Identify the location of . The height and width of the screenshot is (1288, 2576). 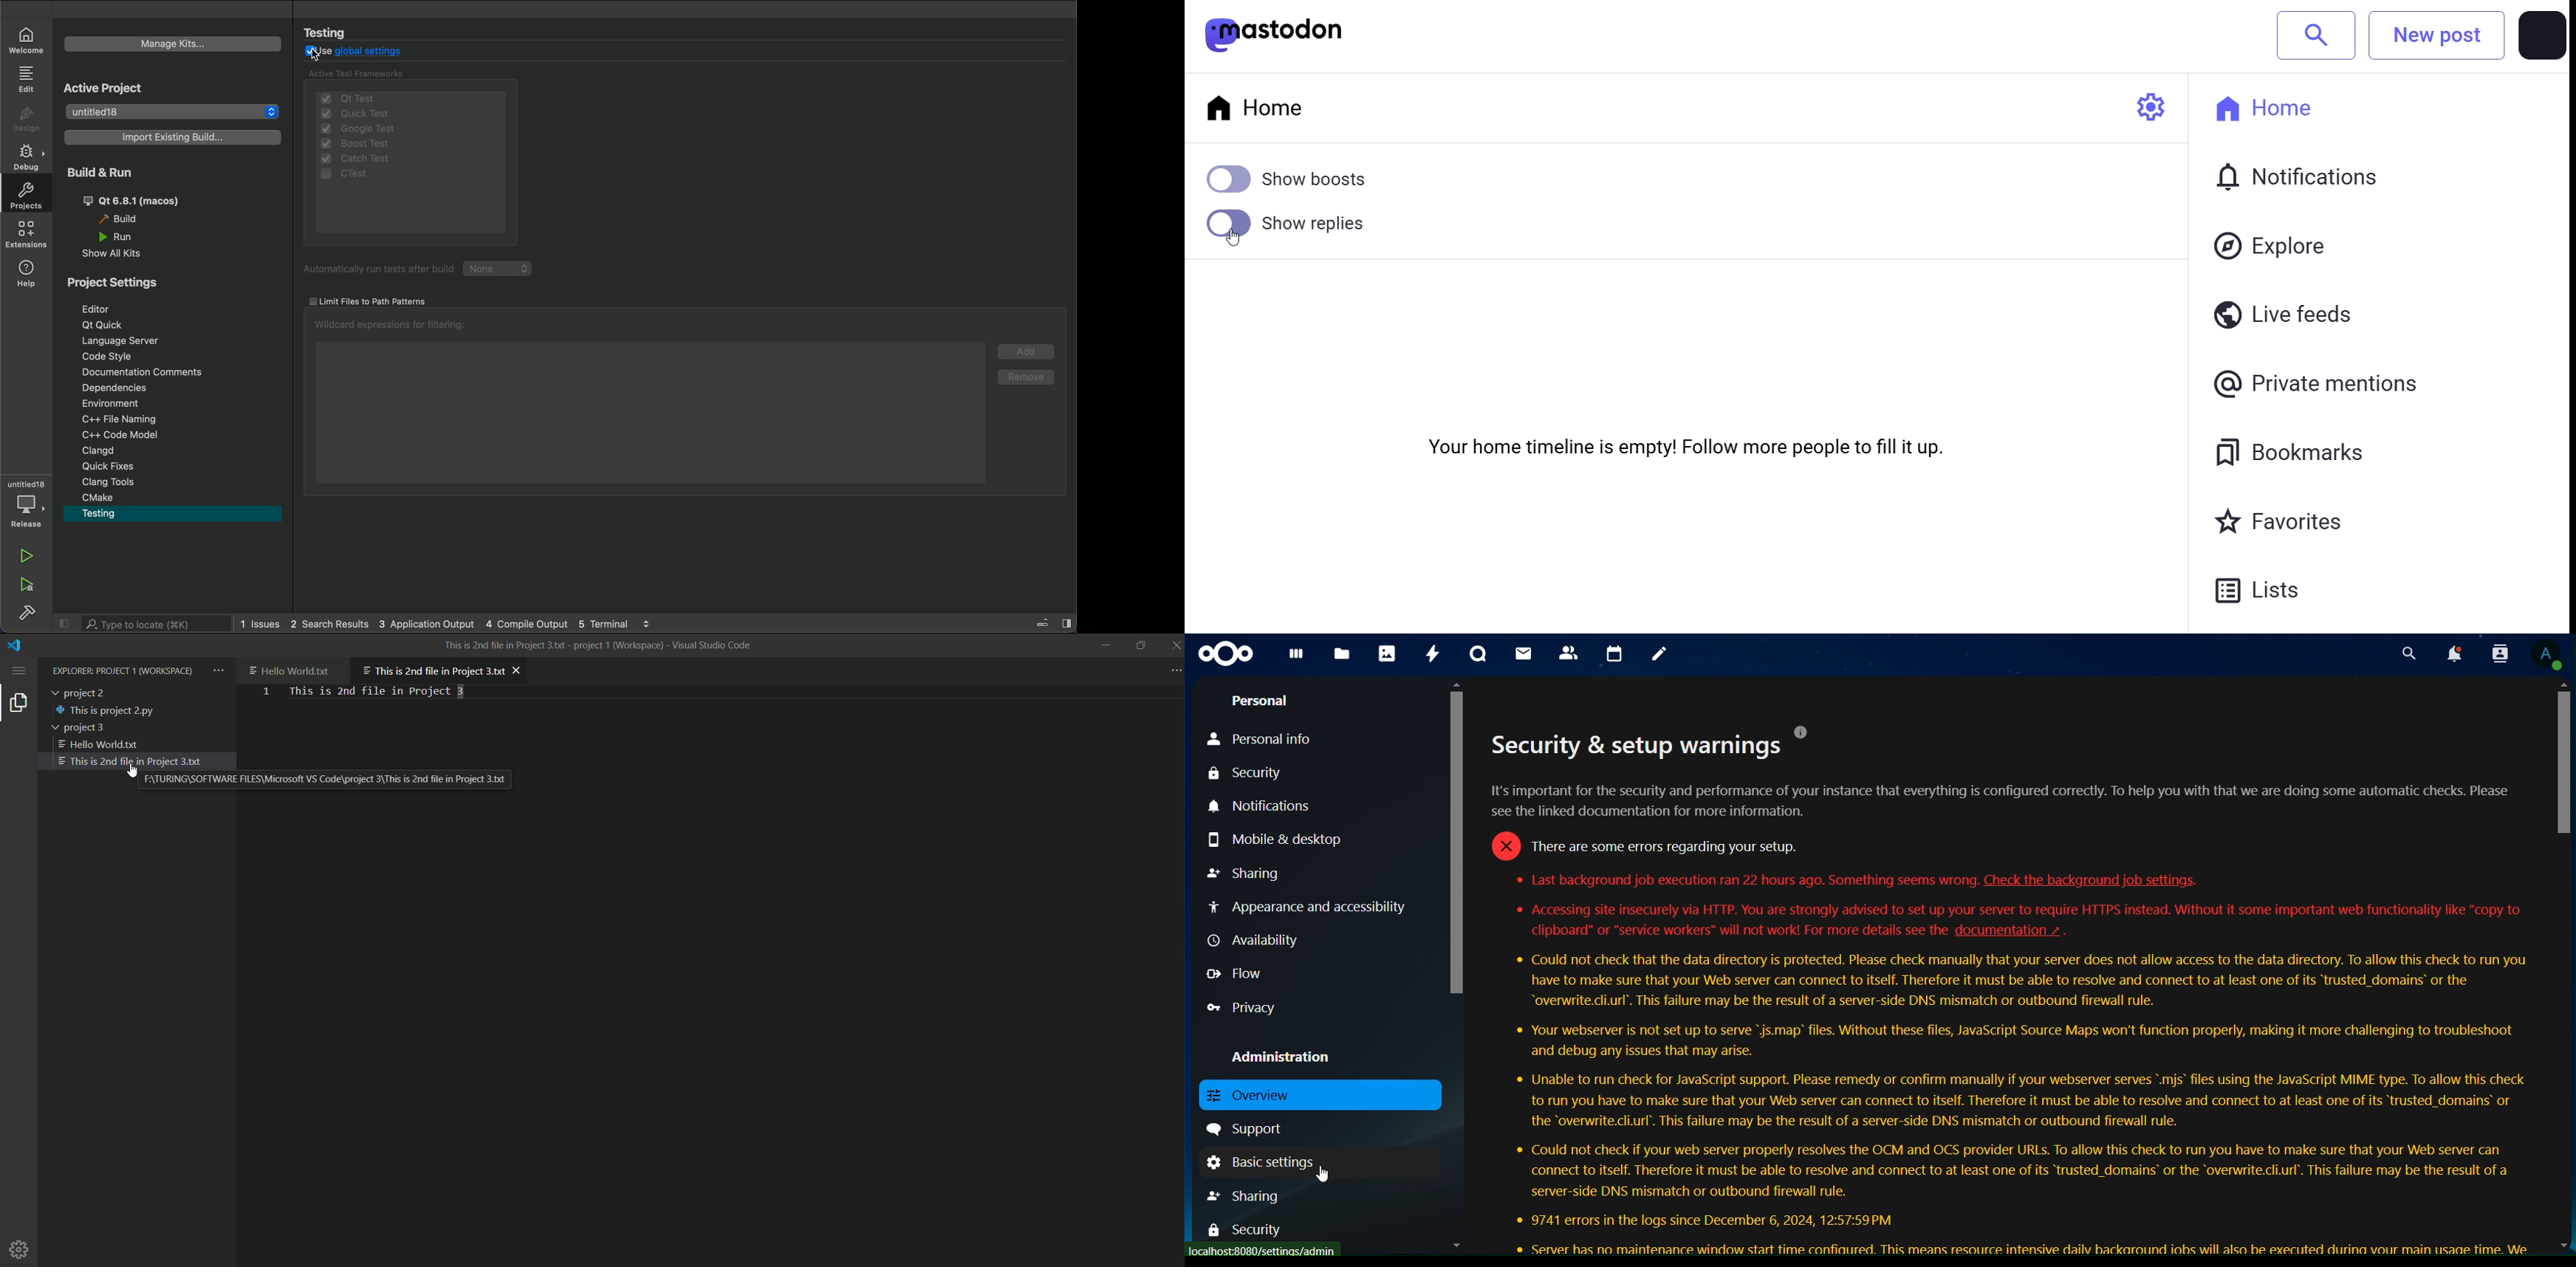
(168, 310).